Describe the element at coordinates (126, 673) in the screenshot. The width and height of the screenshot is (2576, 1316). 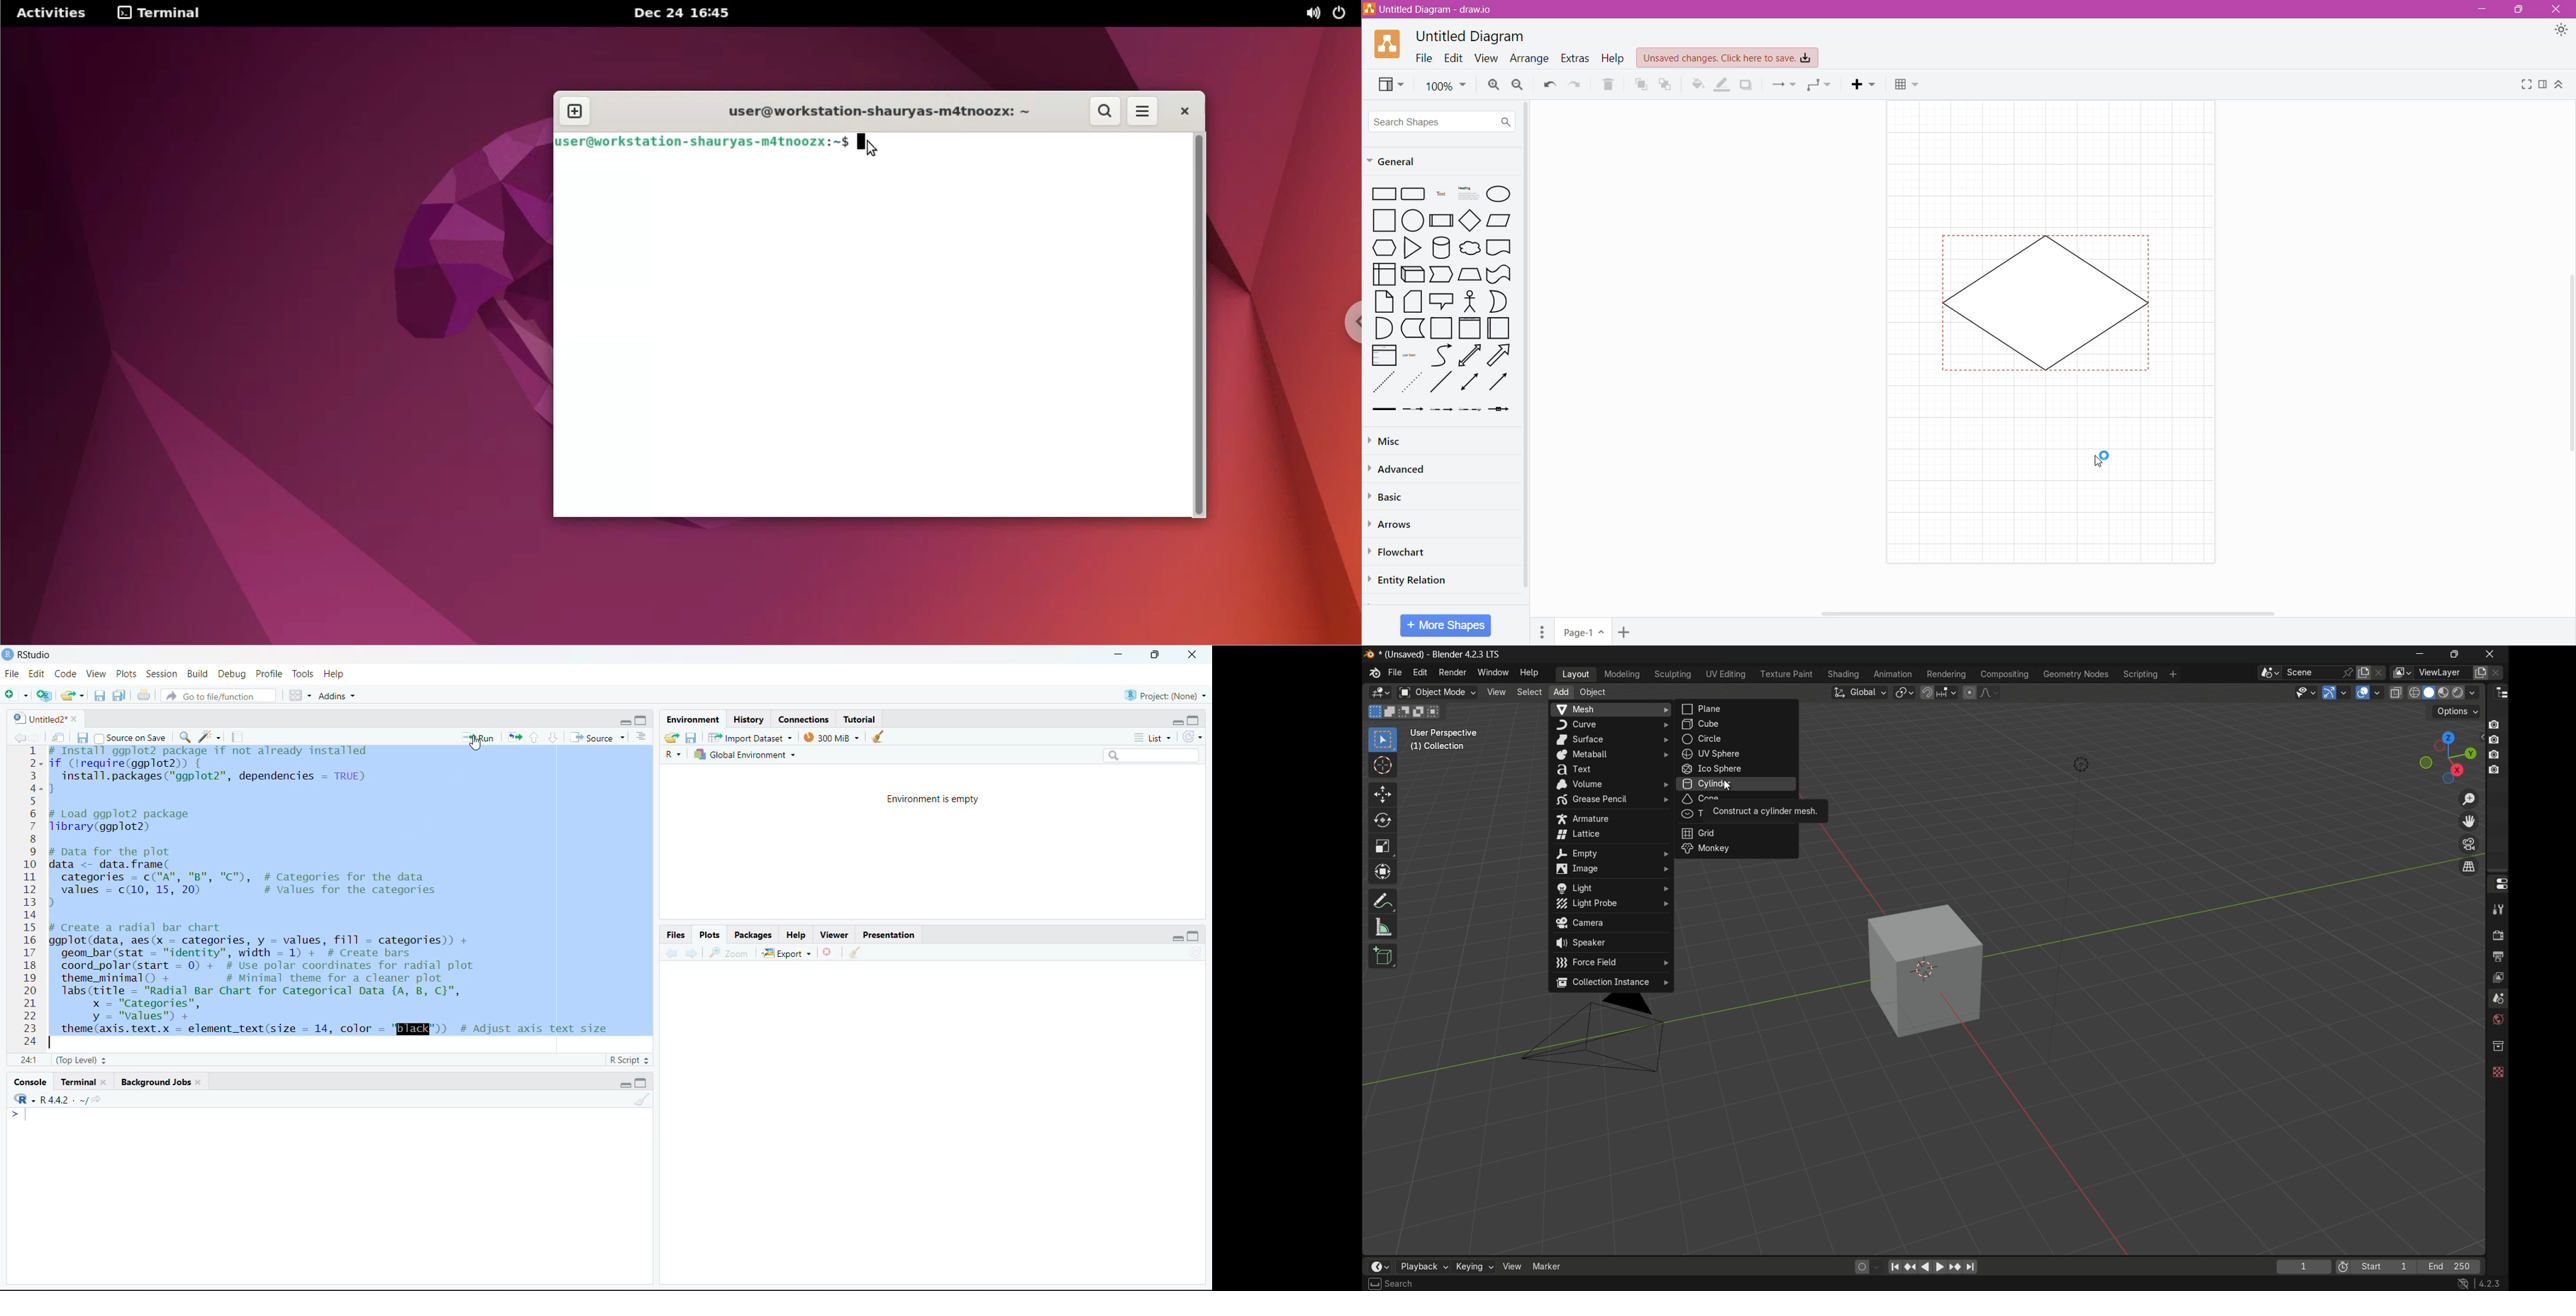
I see `Plots` at that location.